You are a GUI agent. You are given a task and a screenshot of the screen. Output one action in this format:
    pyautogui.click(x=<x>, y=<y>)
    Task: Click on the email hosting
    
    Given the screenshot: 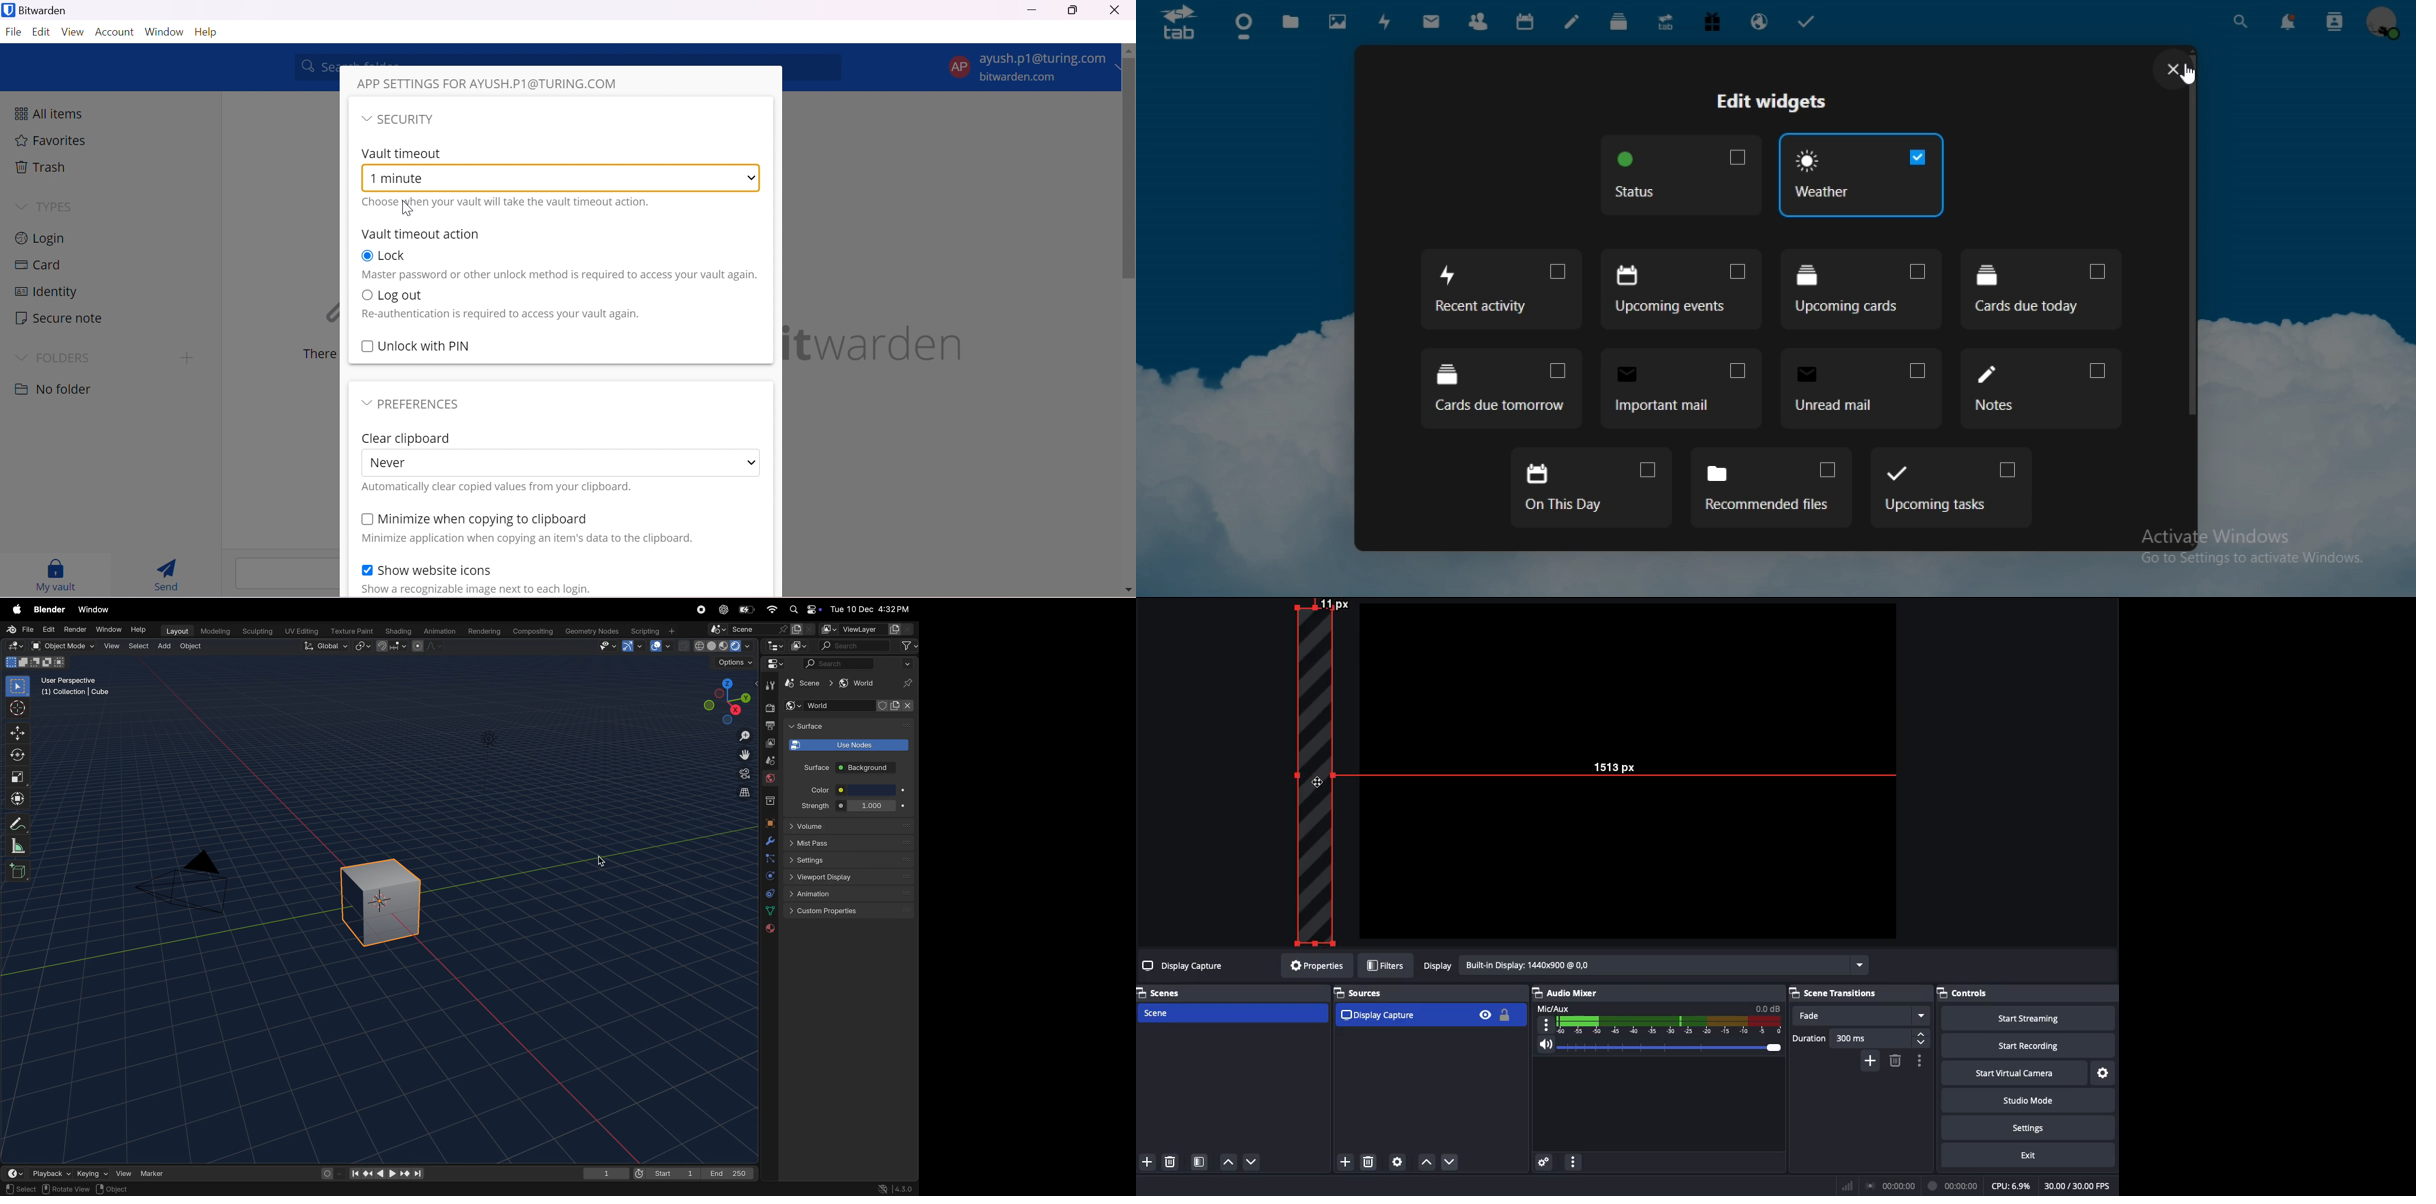 What is the action you would take?
    pyautogui.click(x=1759, y=22)
    